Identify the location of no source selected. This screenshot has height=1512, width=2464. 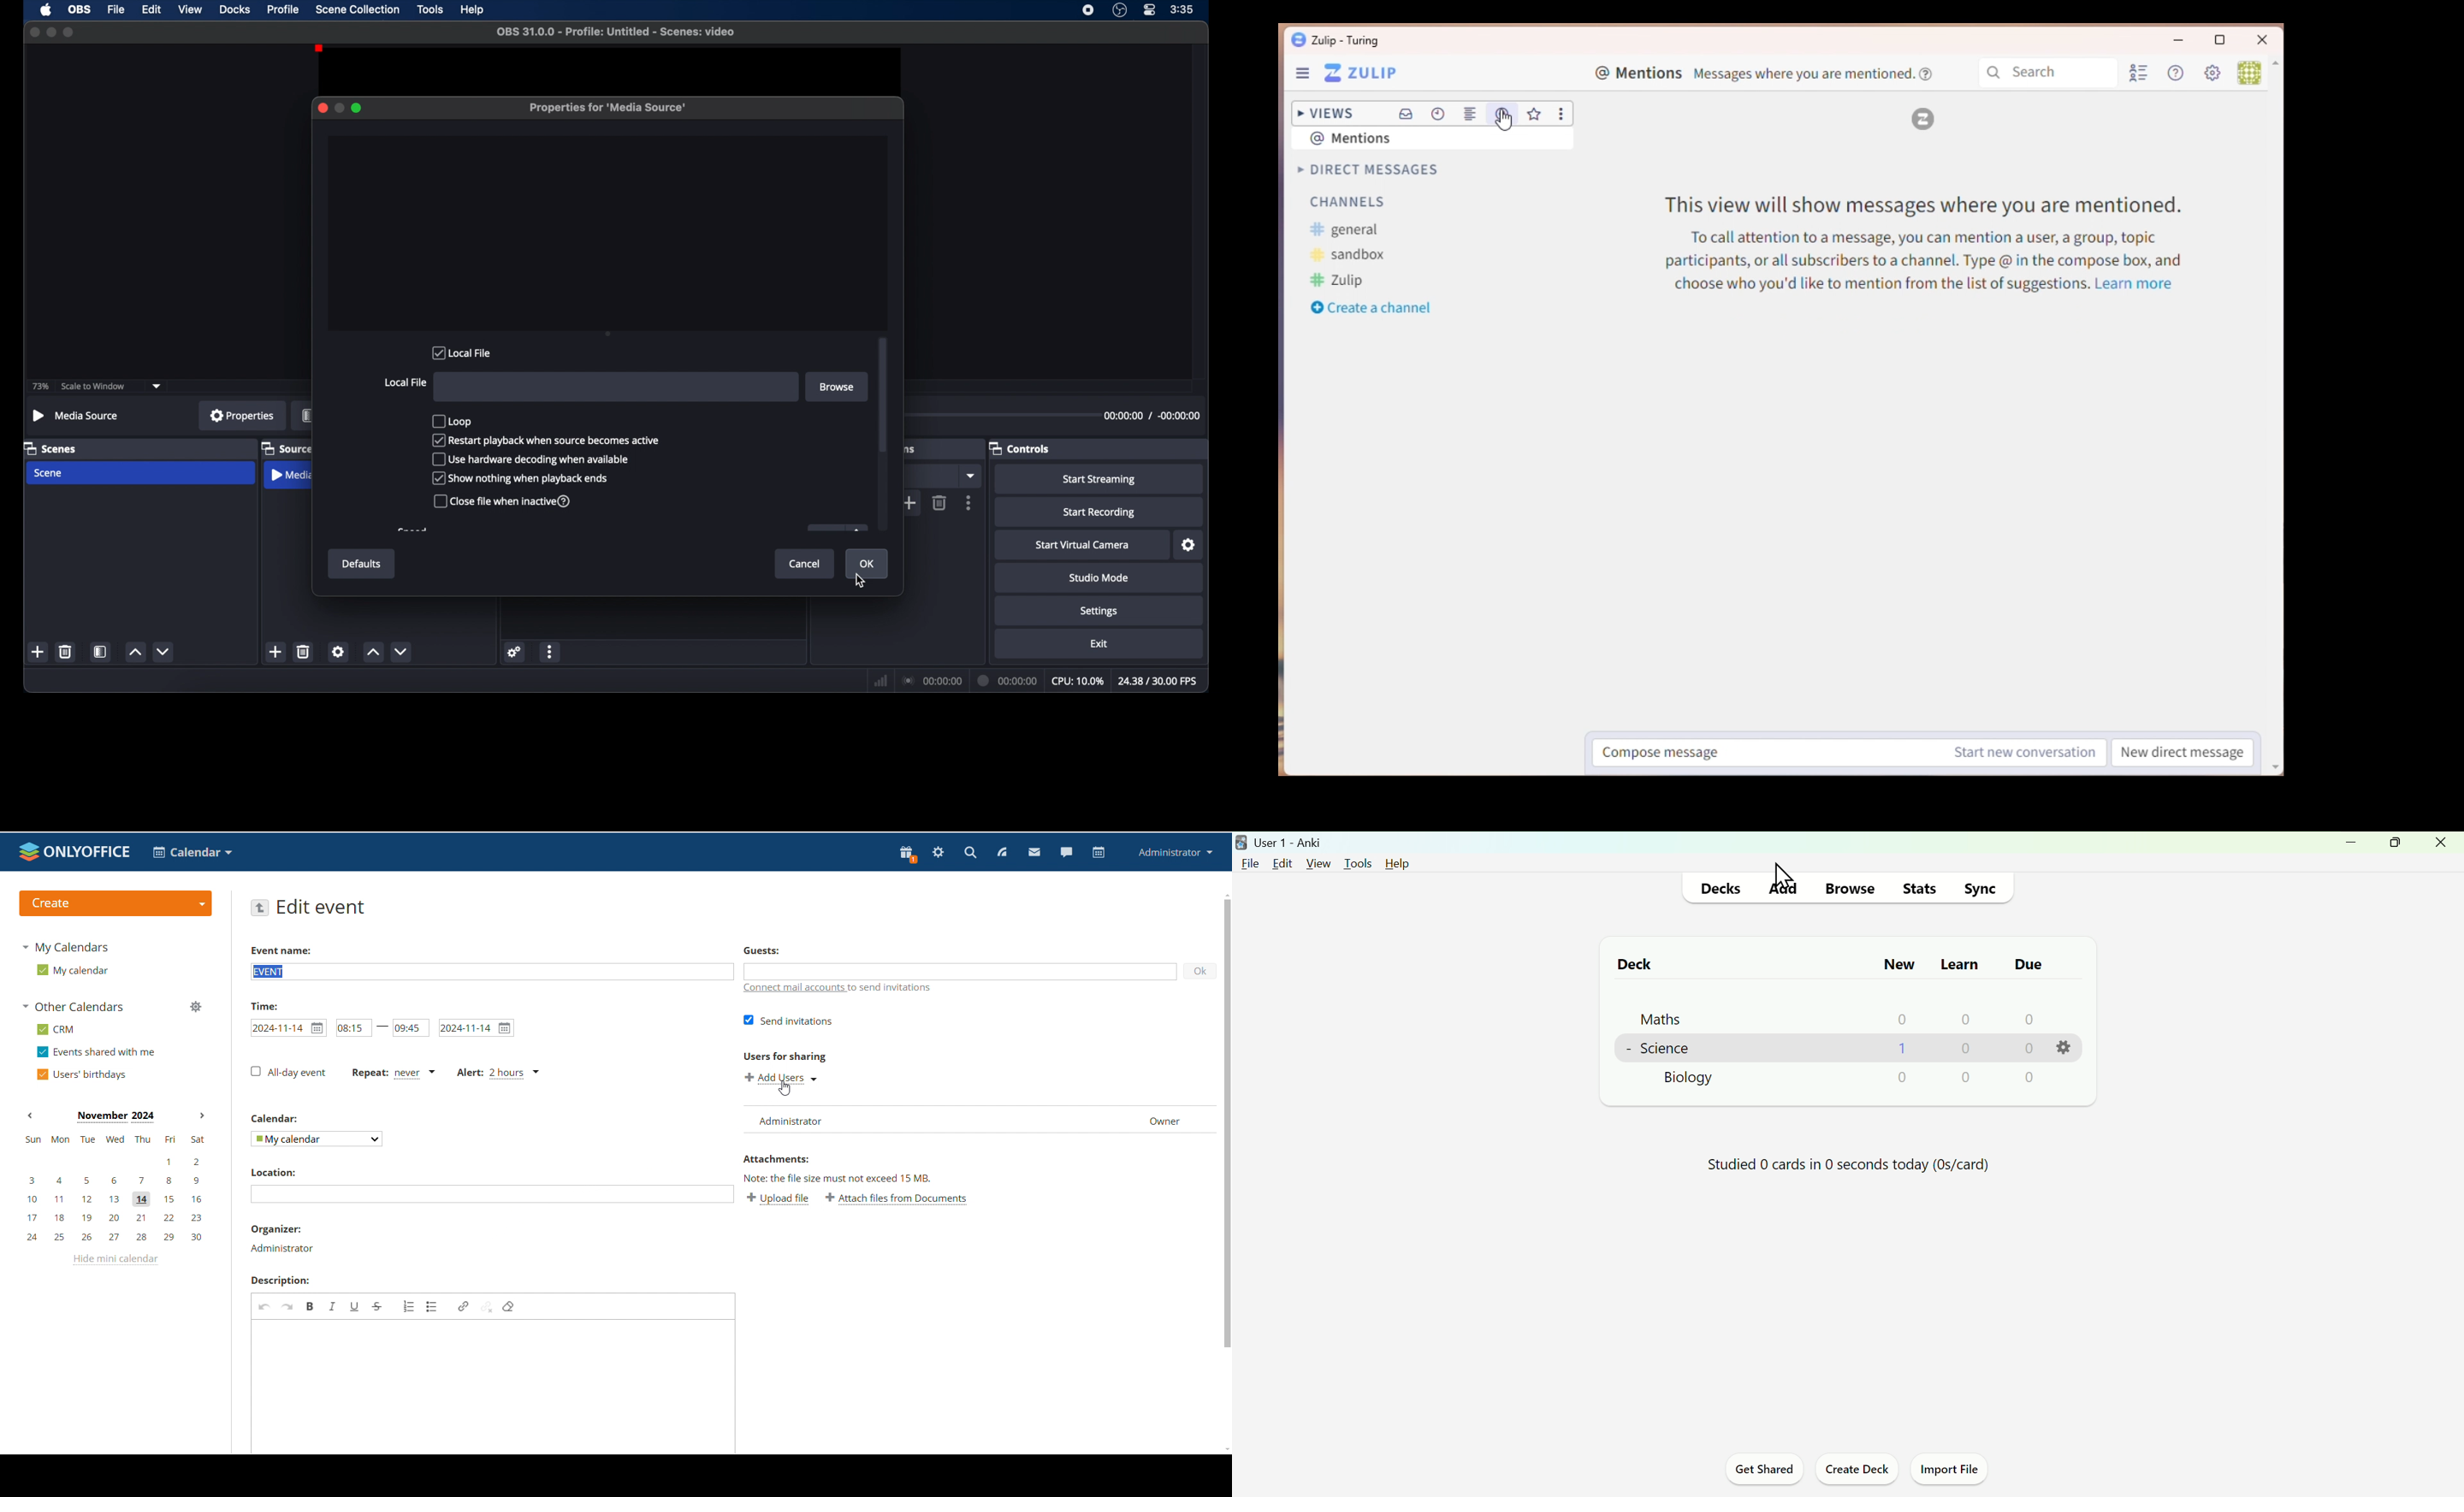
(76, 416).